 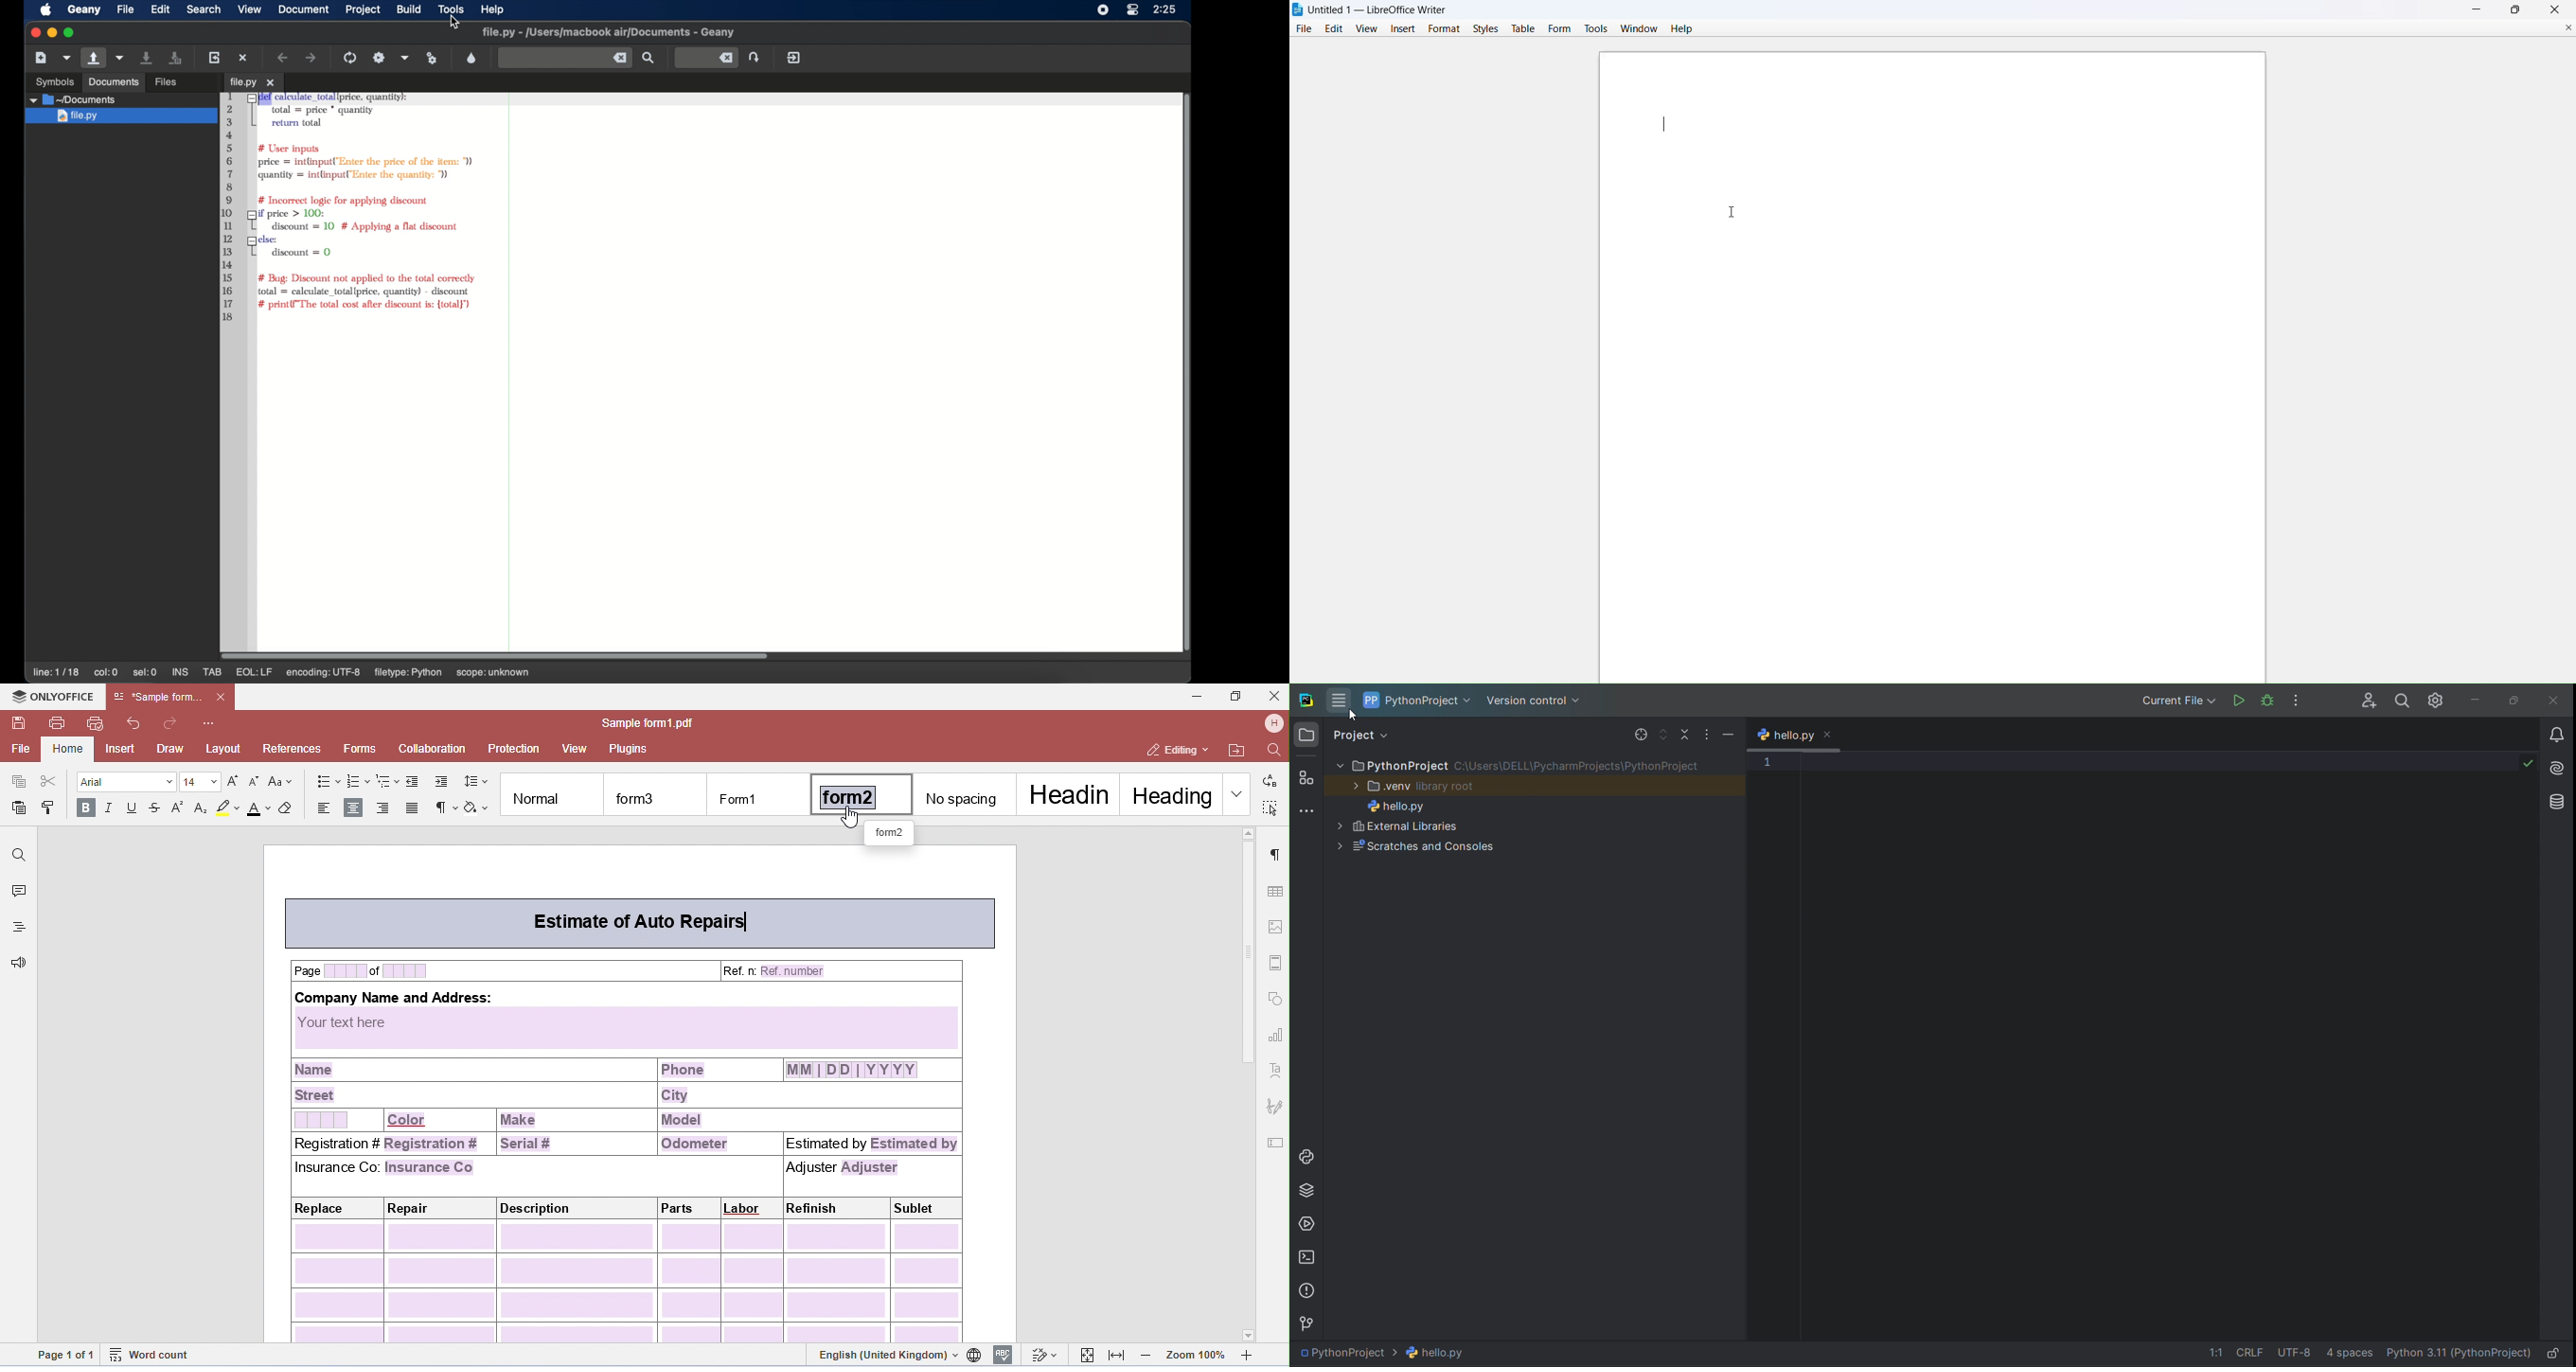 I want to click on interpreter, so click(x=2457, y=1355).